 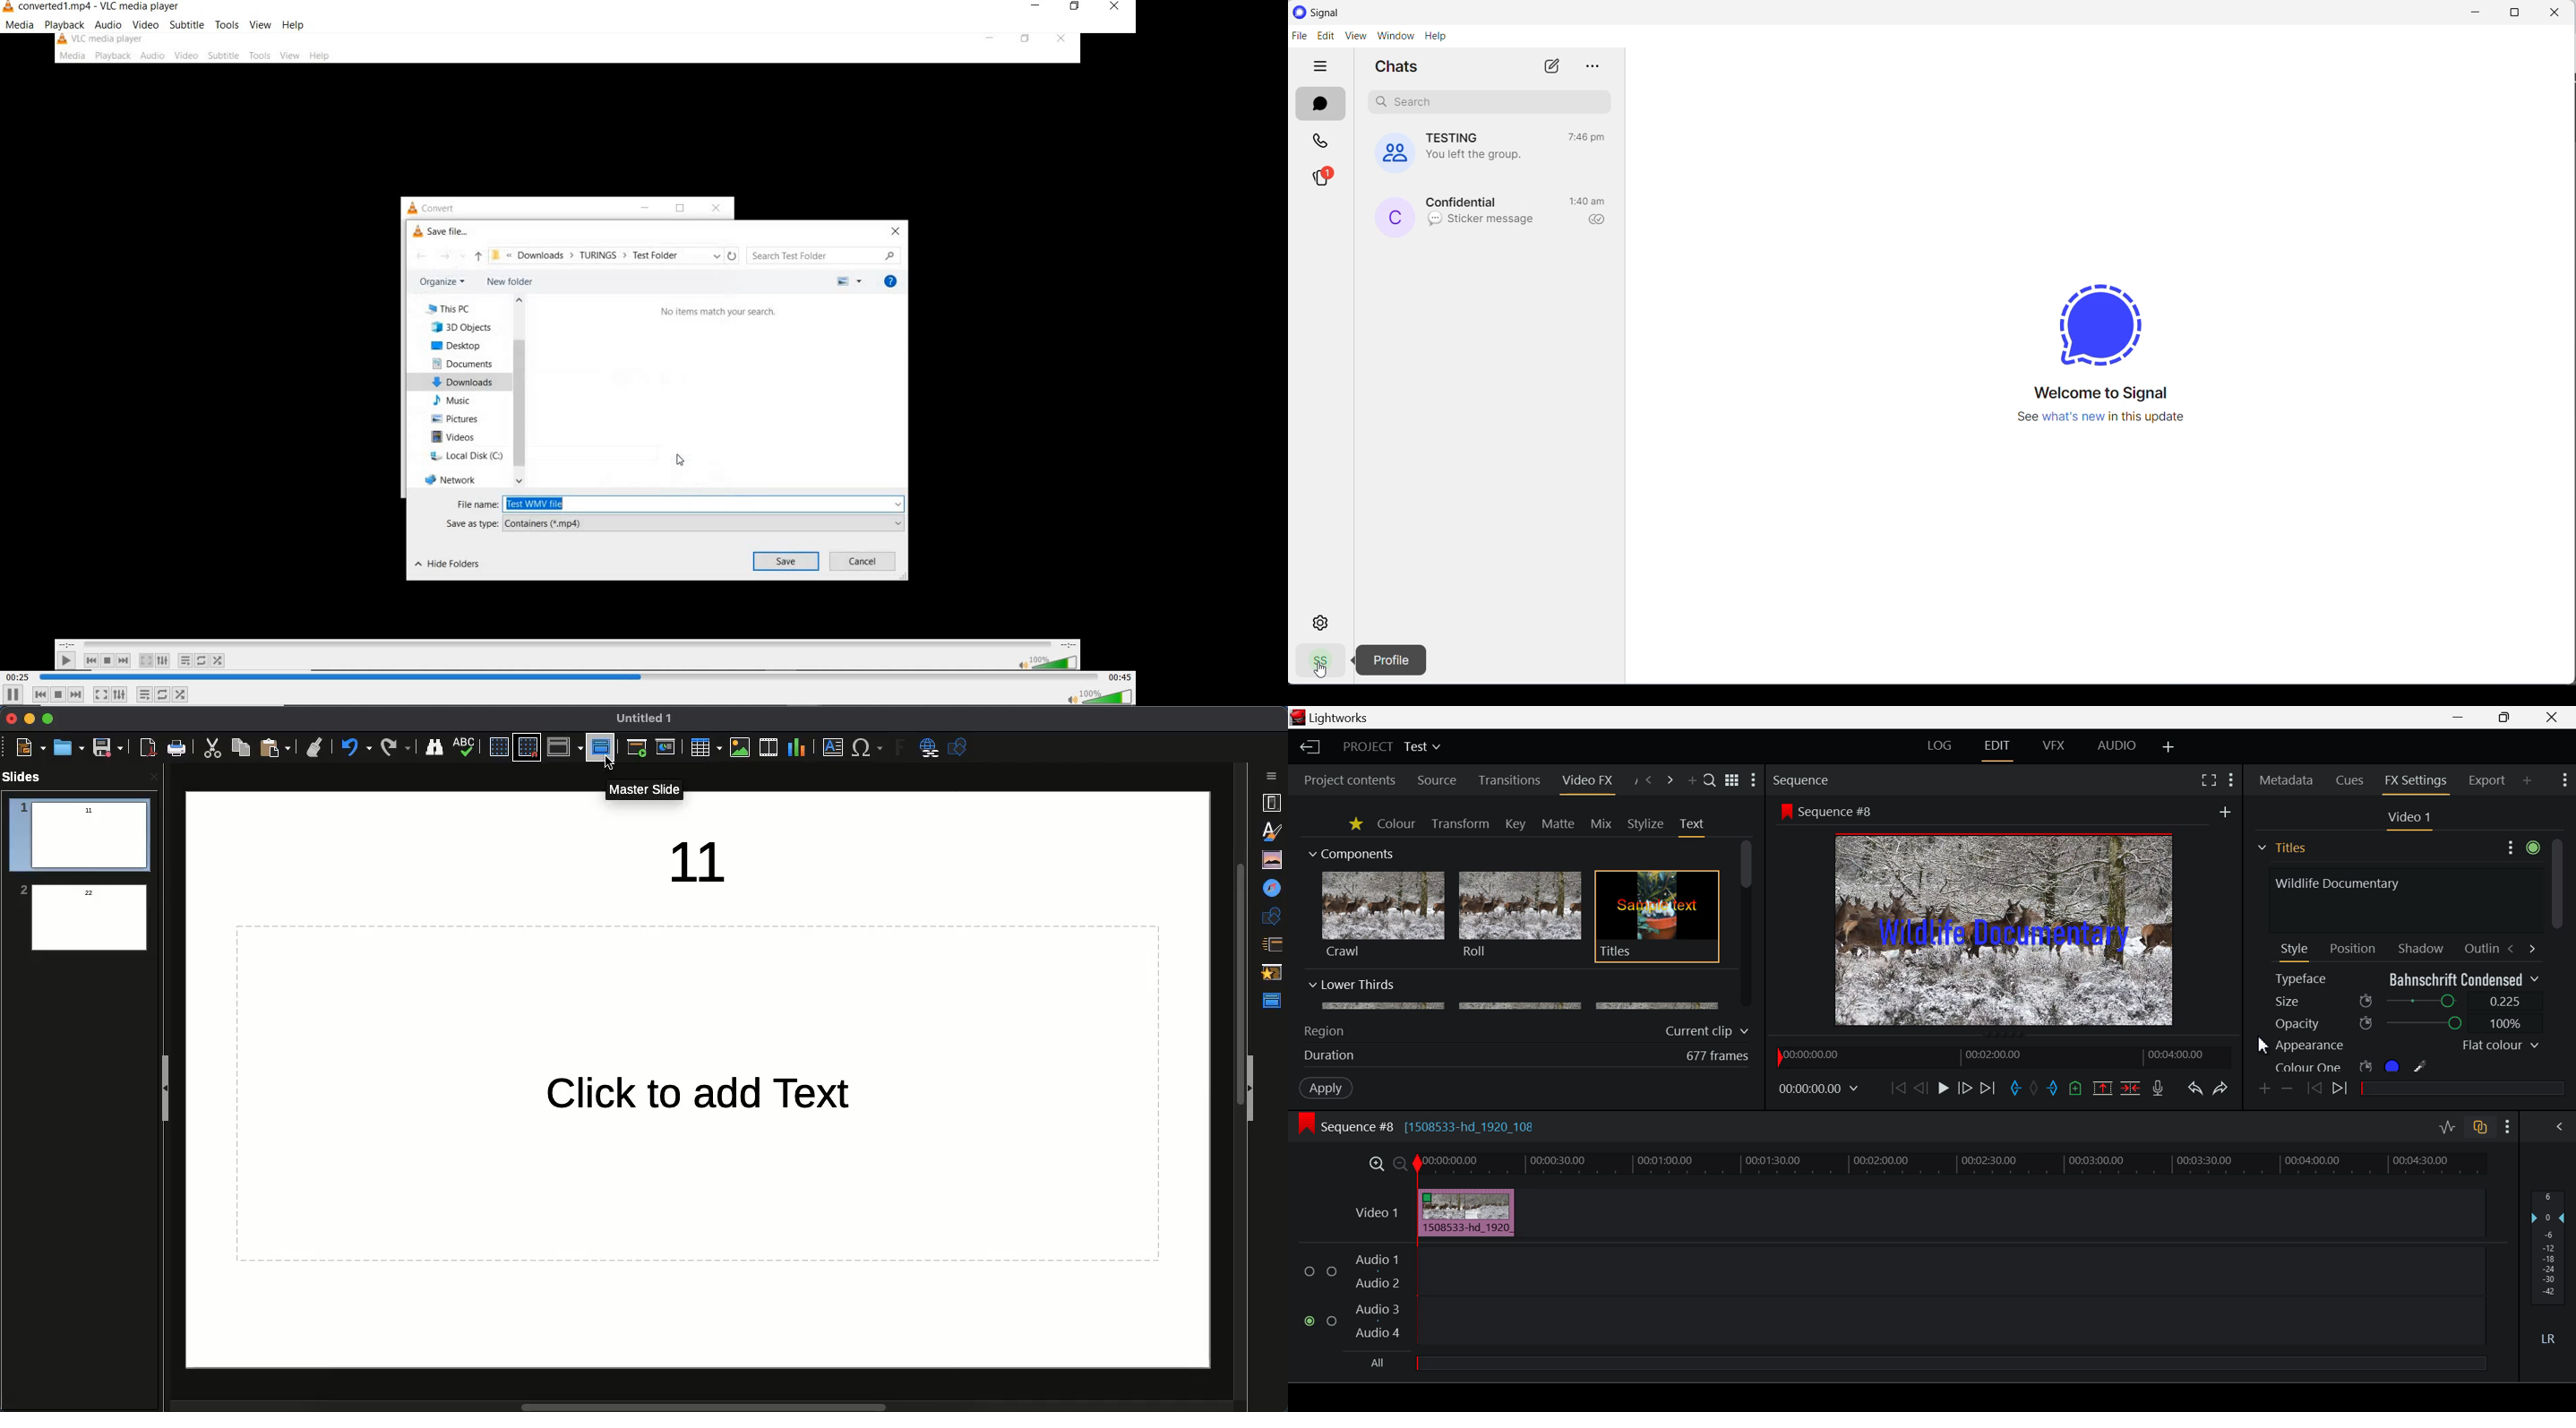 I want to click on FX Settings Open, so click(x=2418, y=782).